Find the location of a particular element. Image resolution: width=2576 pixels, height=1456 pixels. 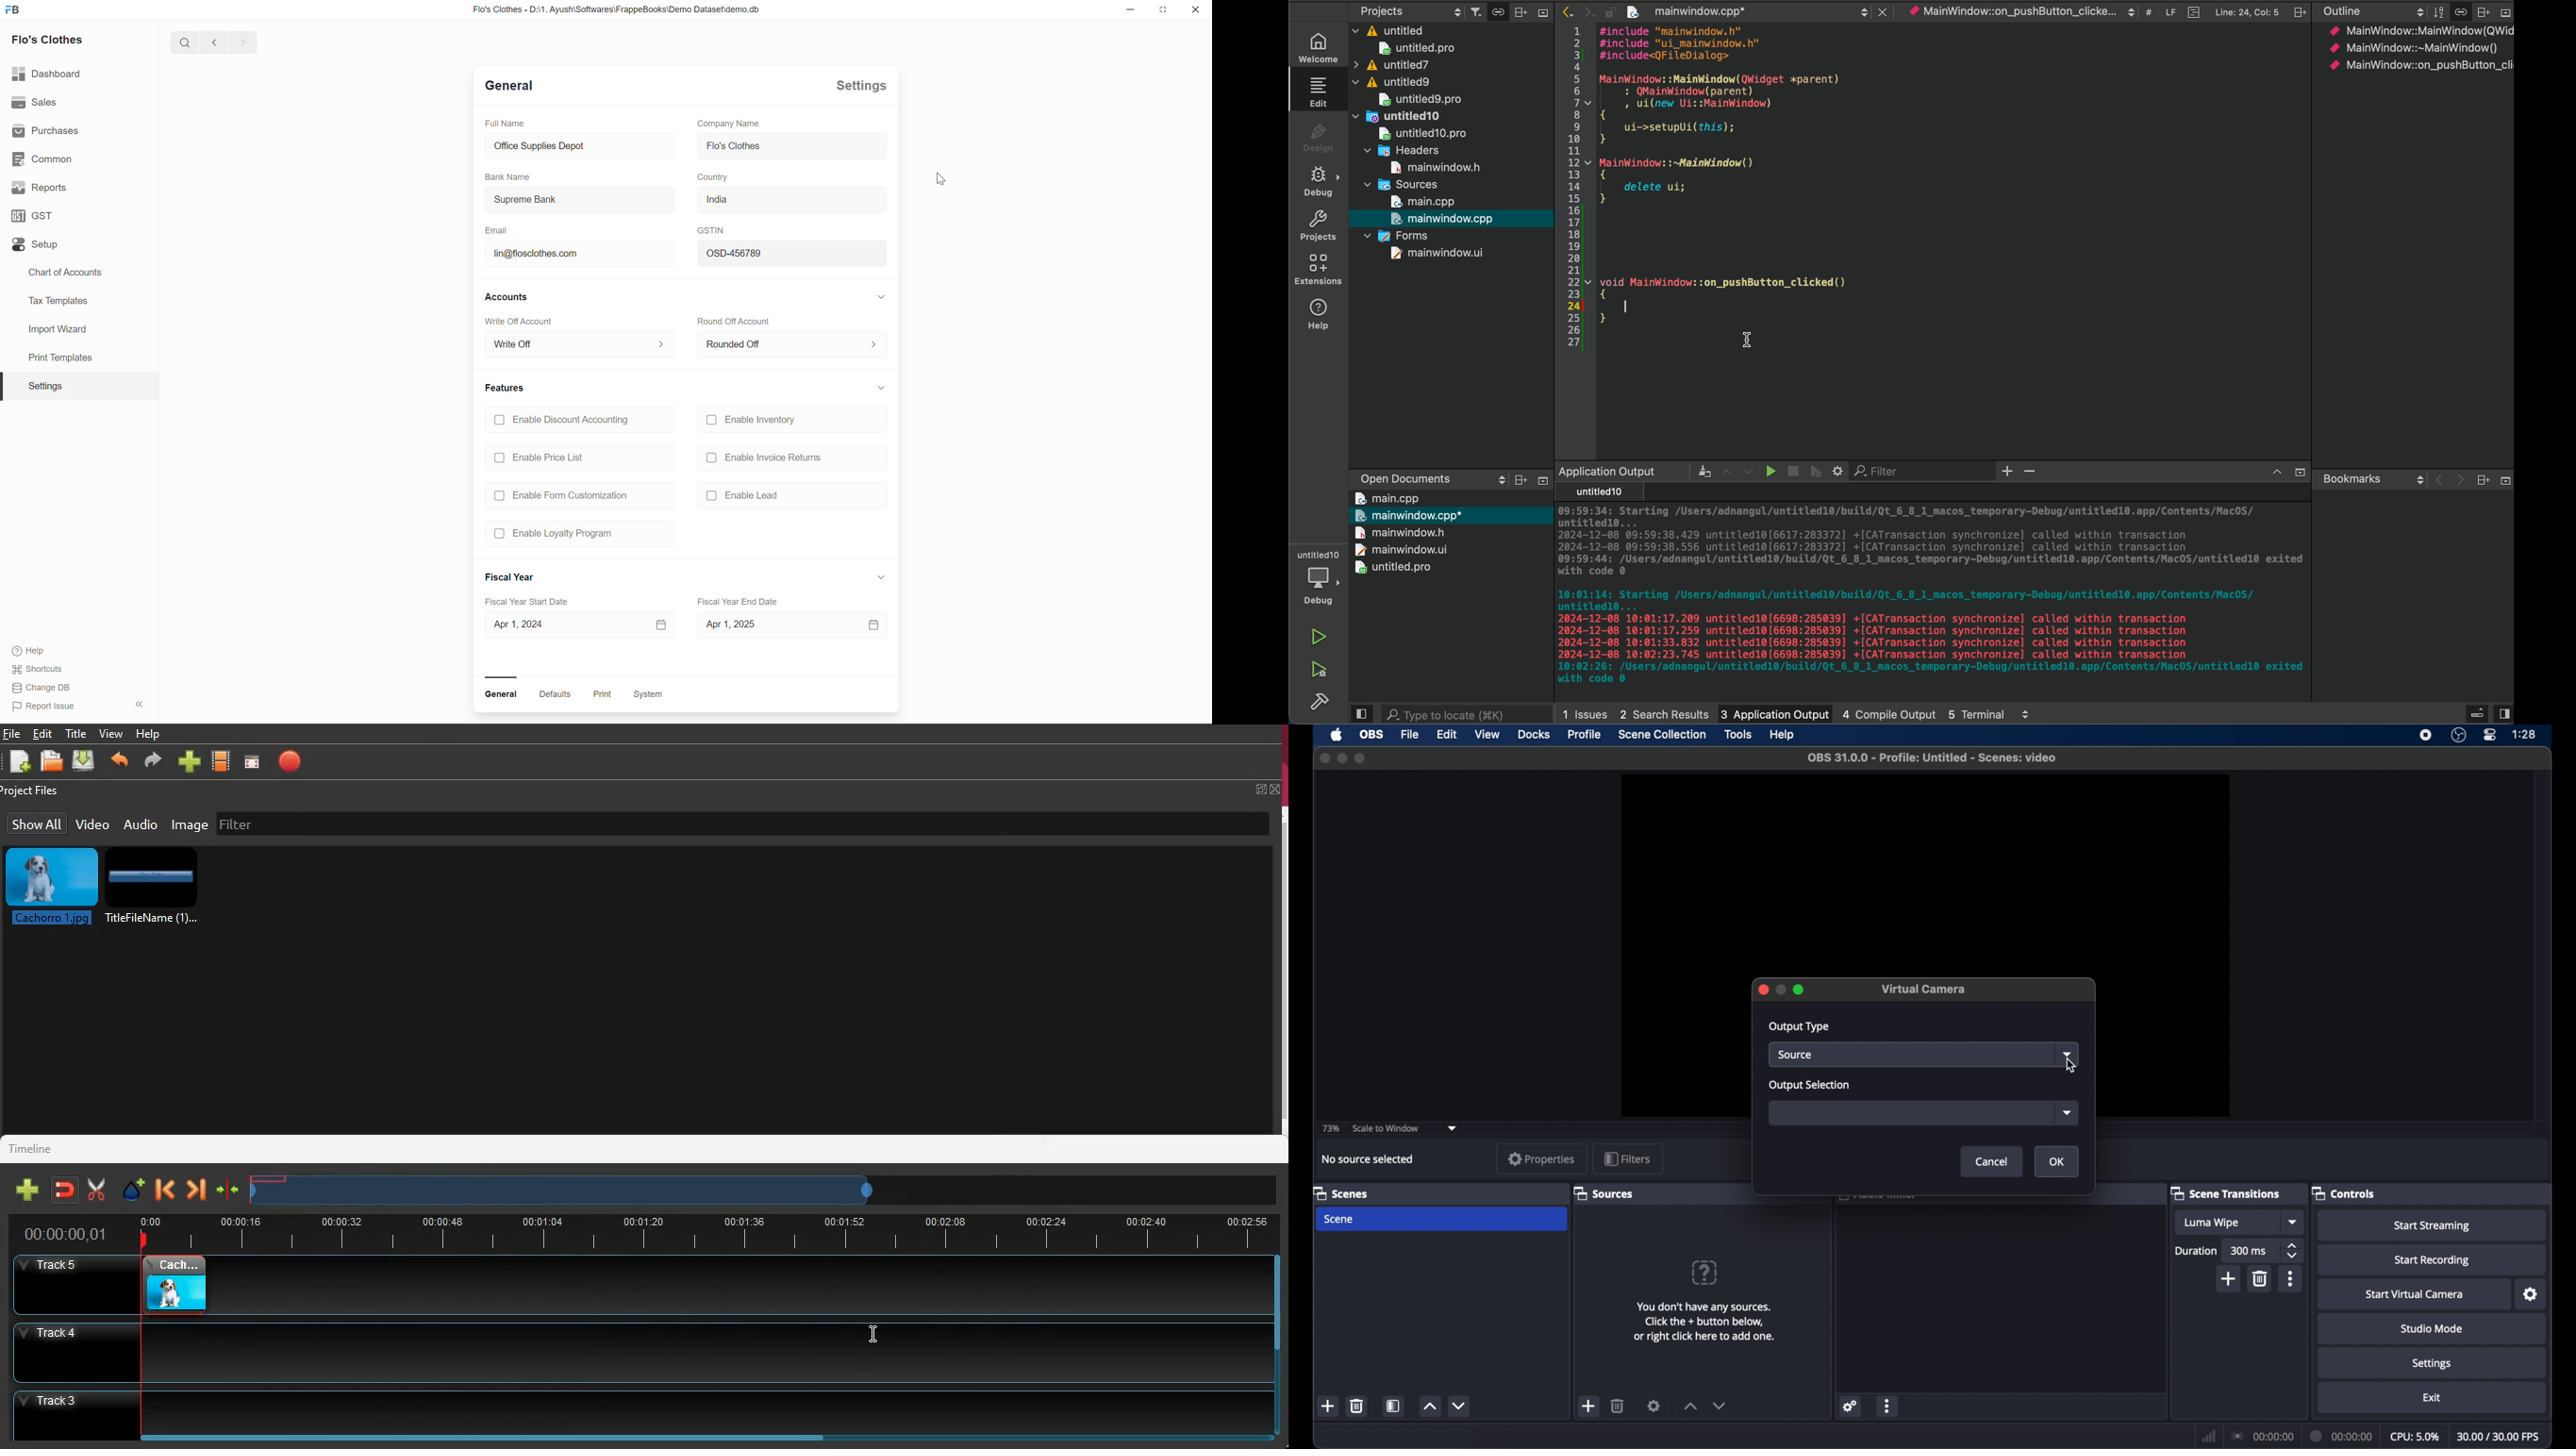

Apr 1, 2025 is located at coordinates (767, 625).